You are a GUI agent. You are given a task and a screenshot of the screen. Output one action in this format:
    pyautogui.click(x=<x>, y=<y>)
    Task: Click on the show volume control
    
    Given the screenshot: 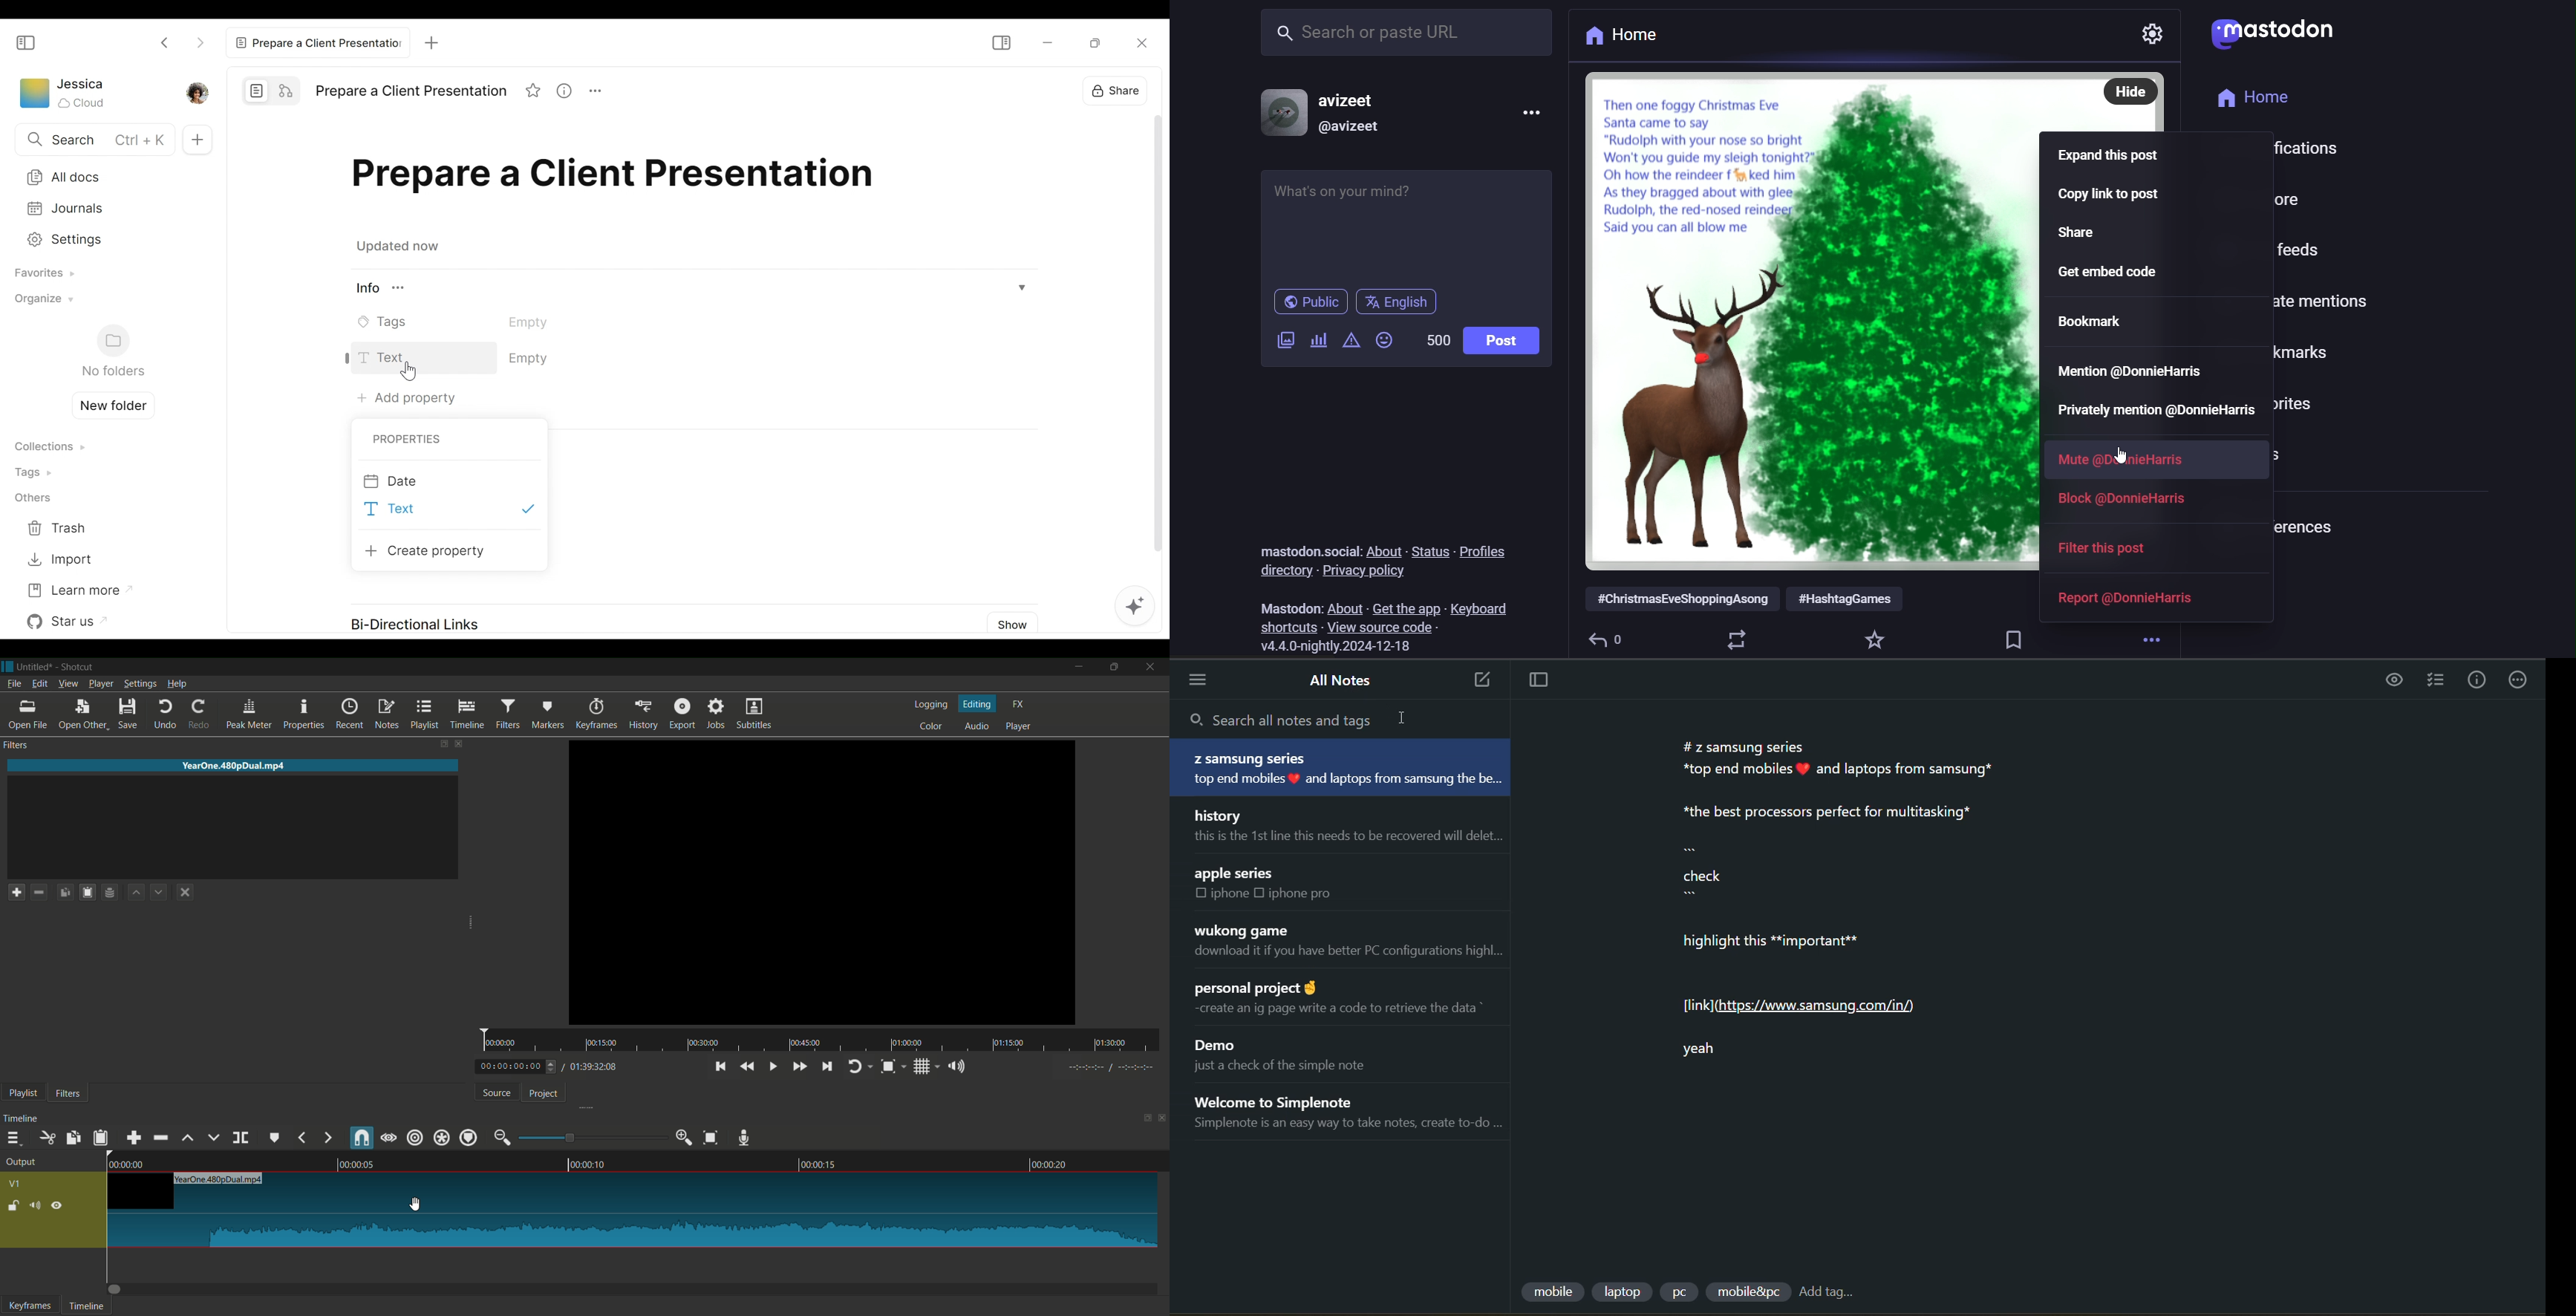 What is the action you would take?
    pyautogui.click(x=959, y=1067)
    